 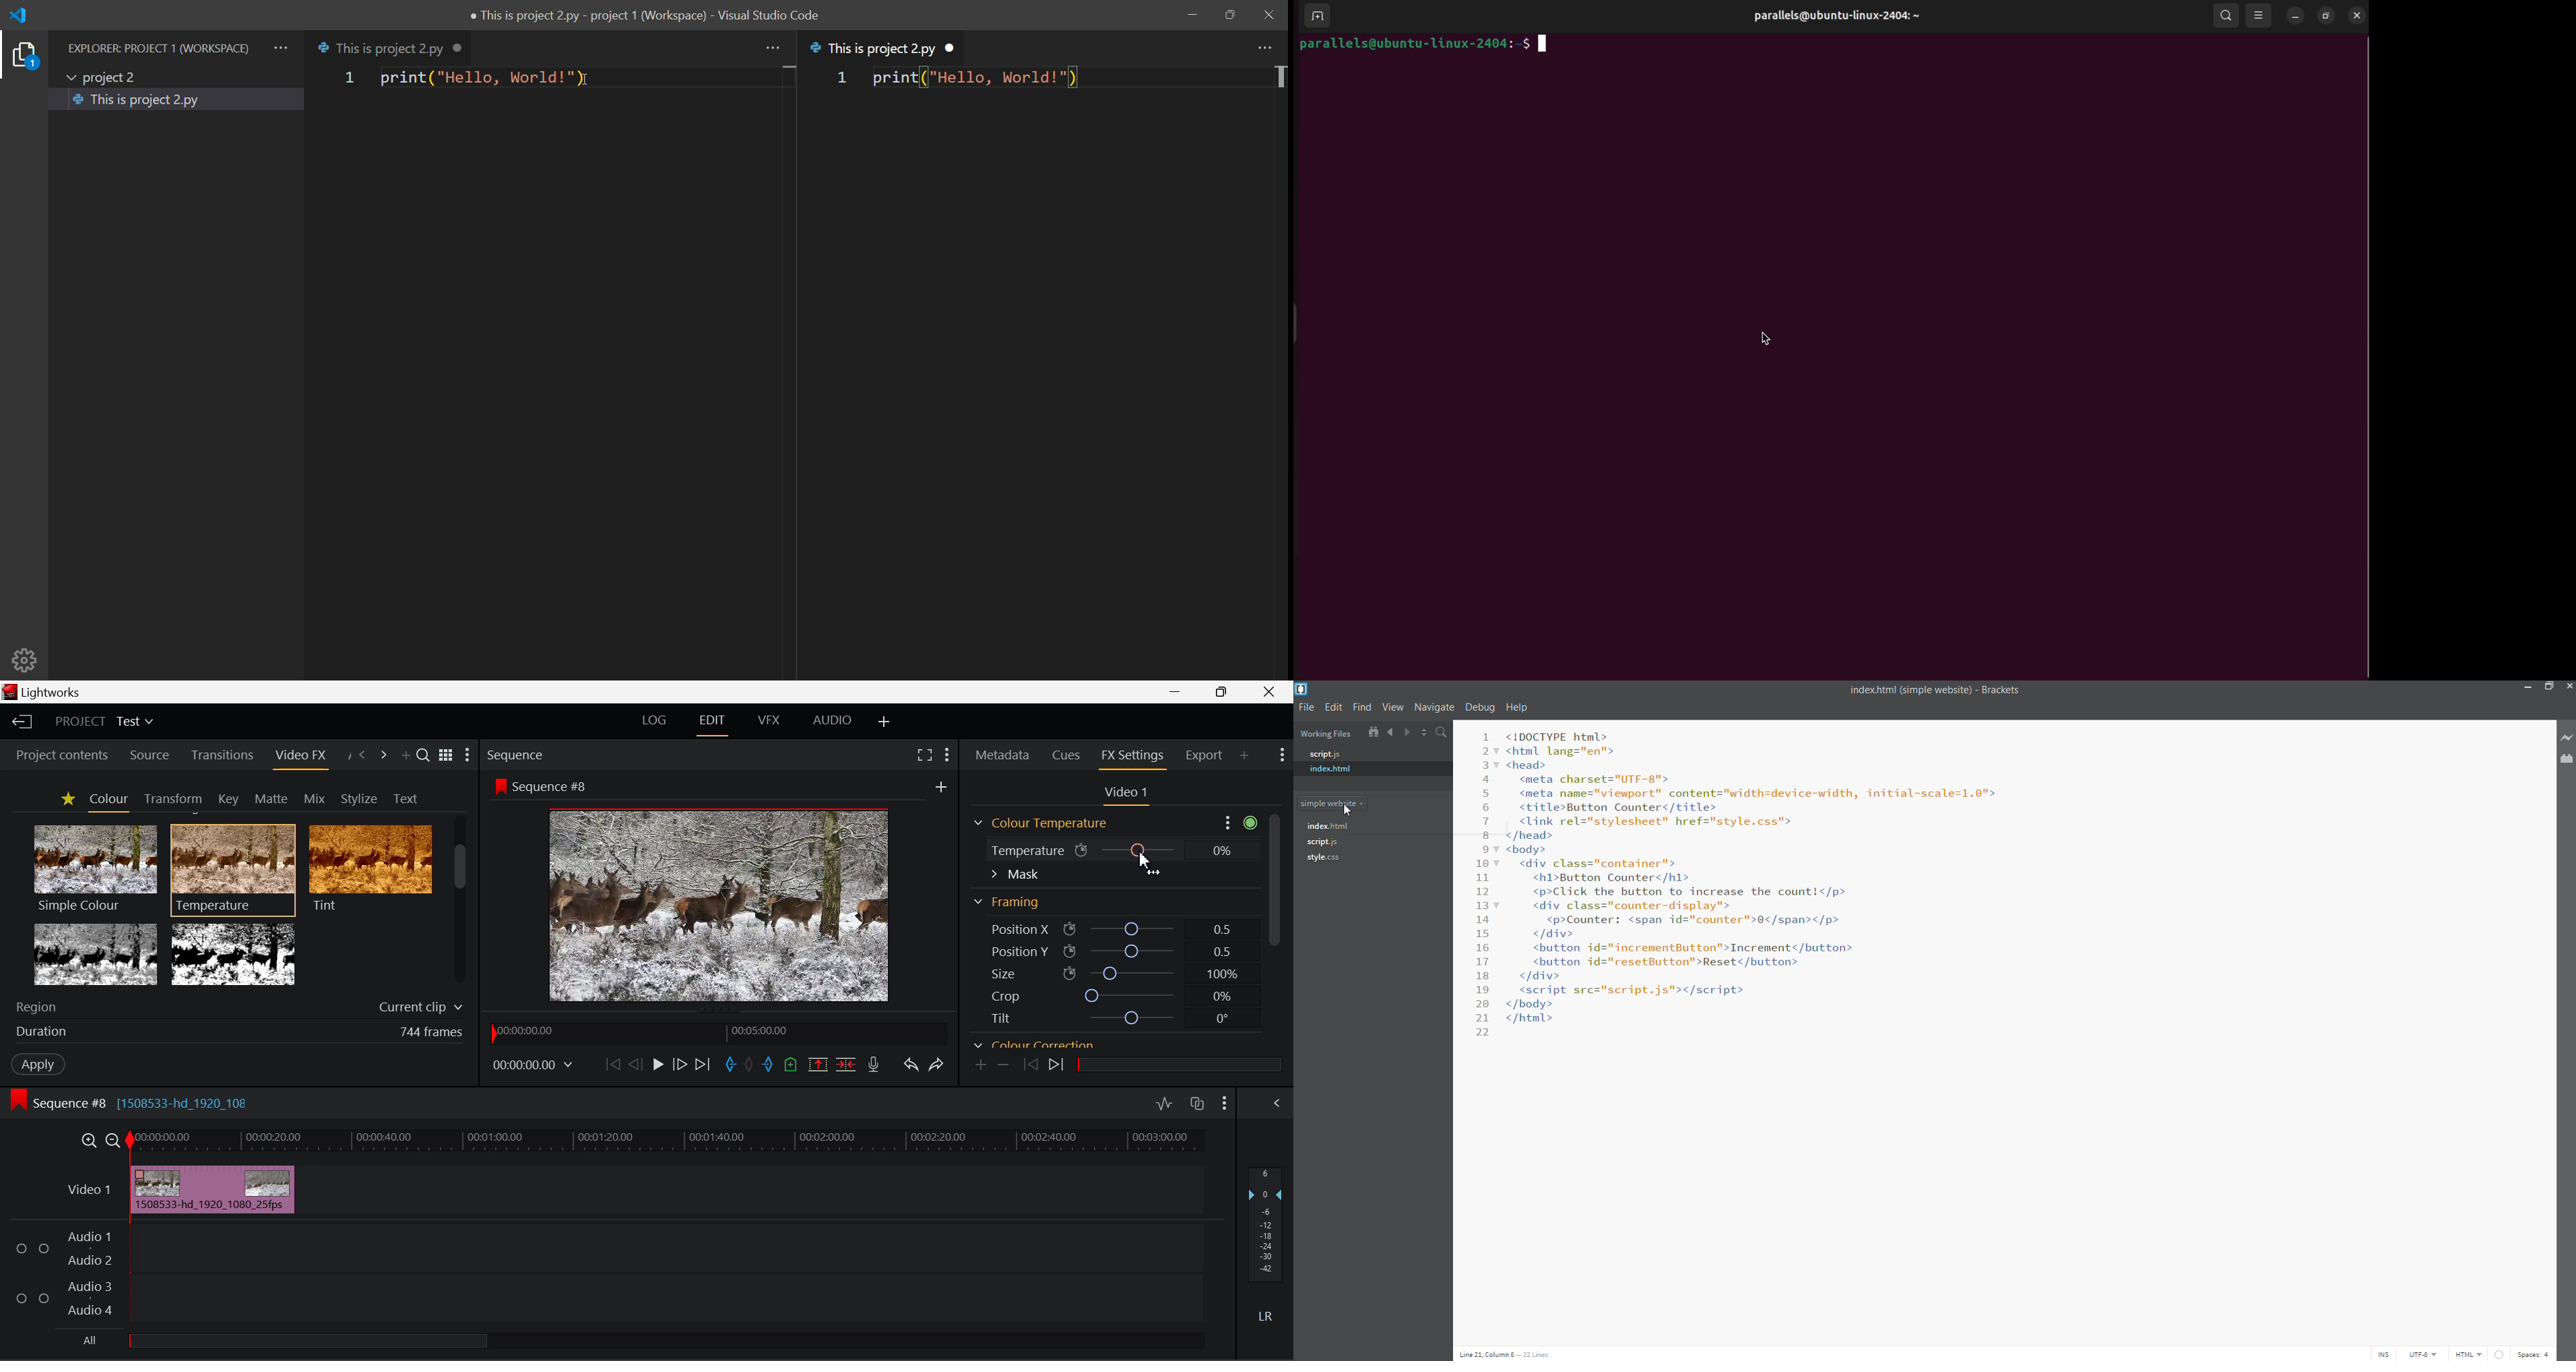 What do you see at coordinates (90, 1139) in the screenshot?
I see `Timeline Zoom In` at bounding box center [90, 1139].